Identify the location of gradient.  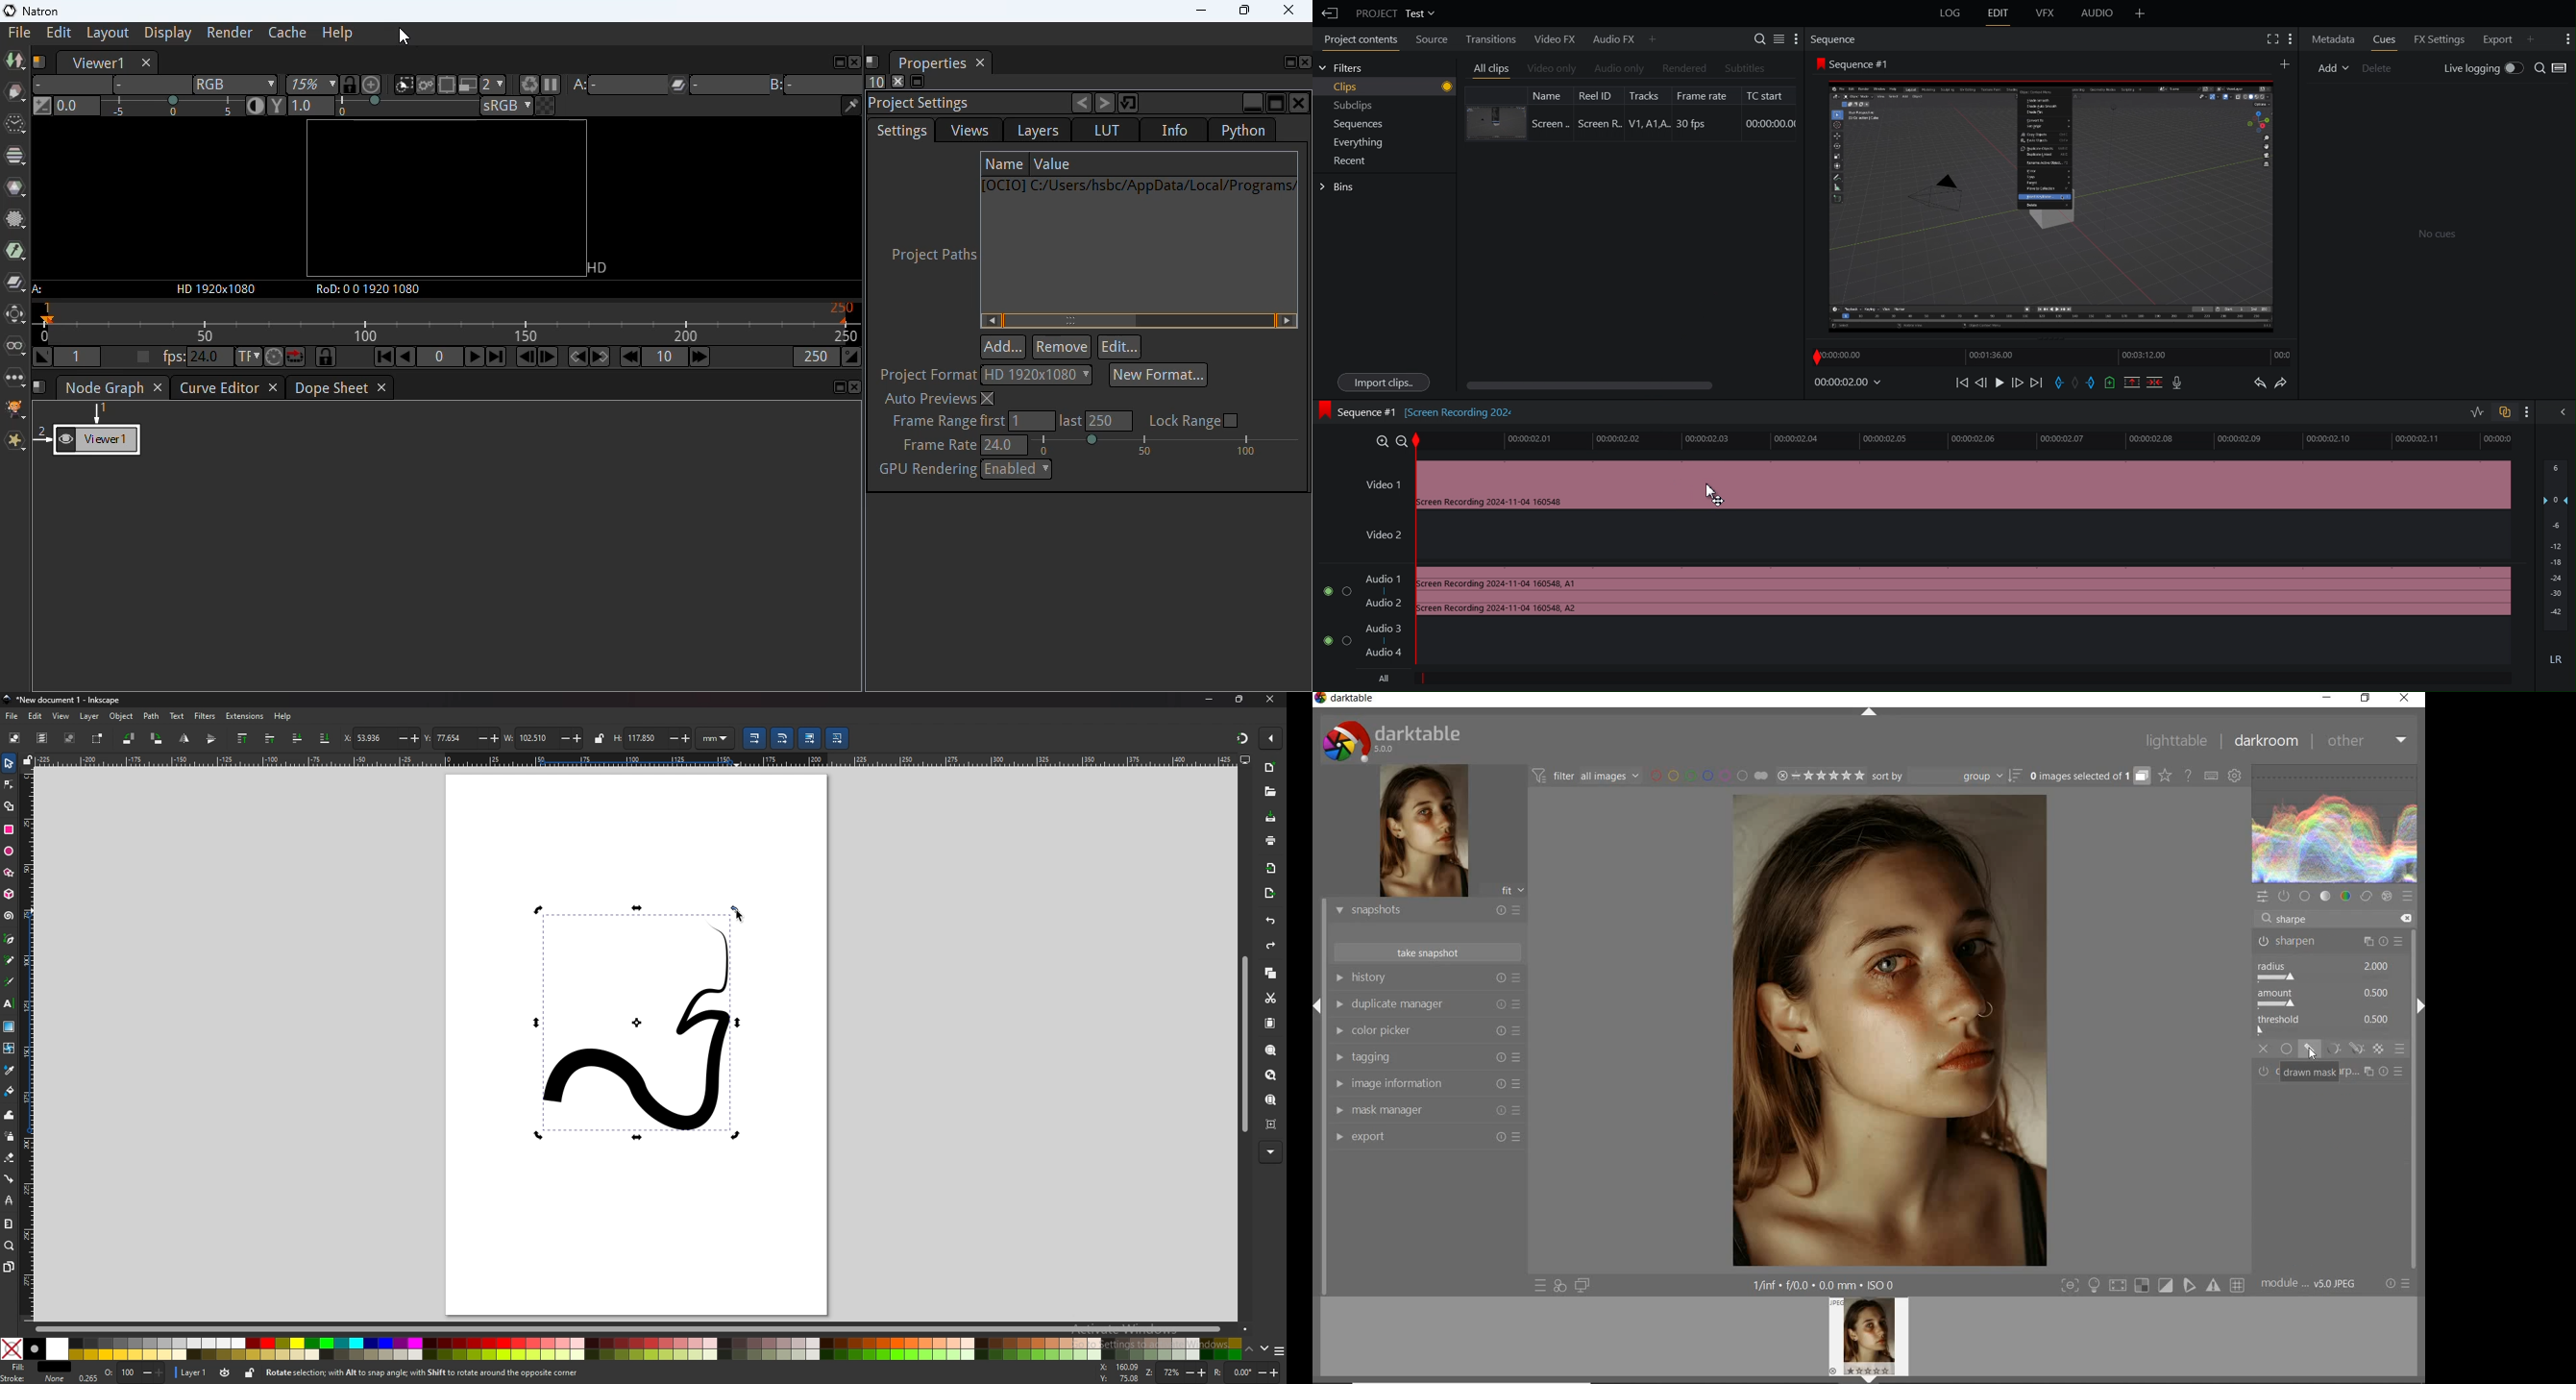
(9, 1026).